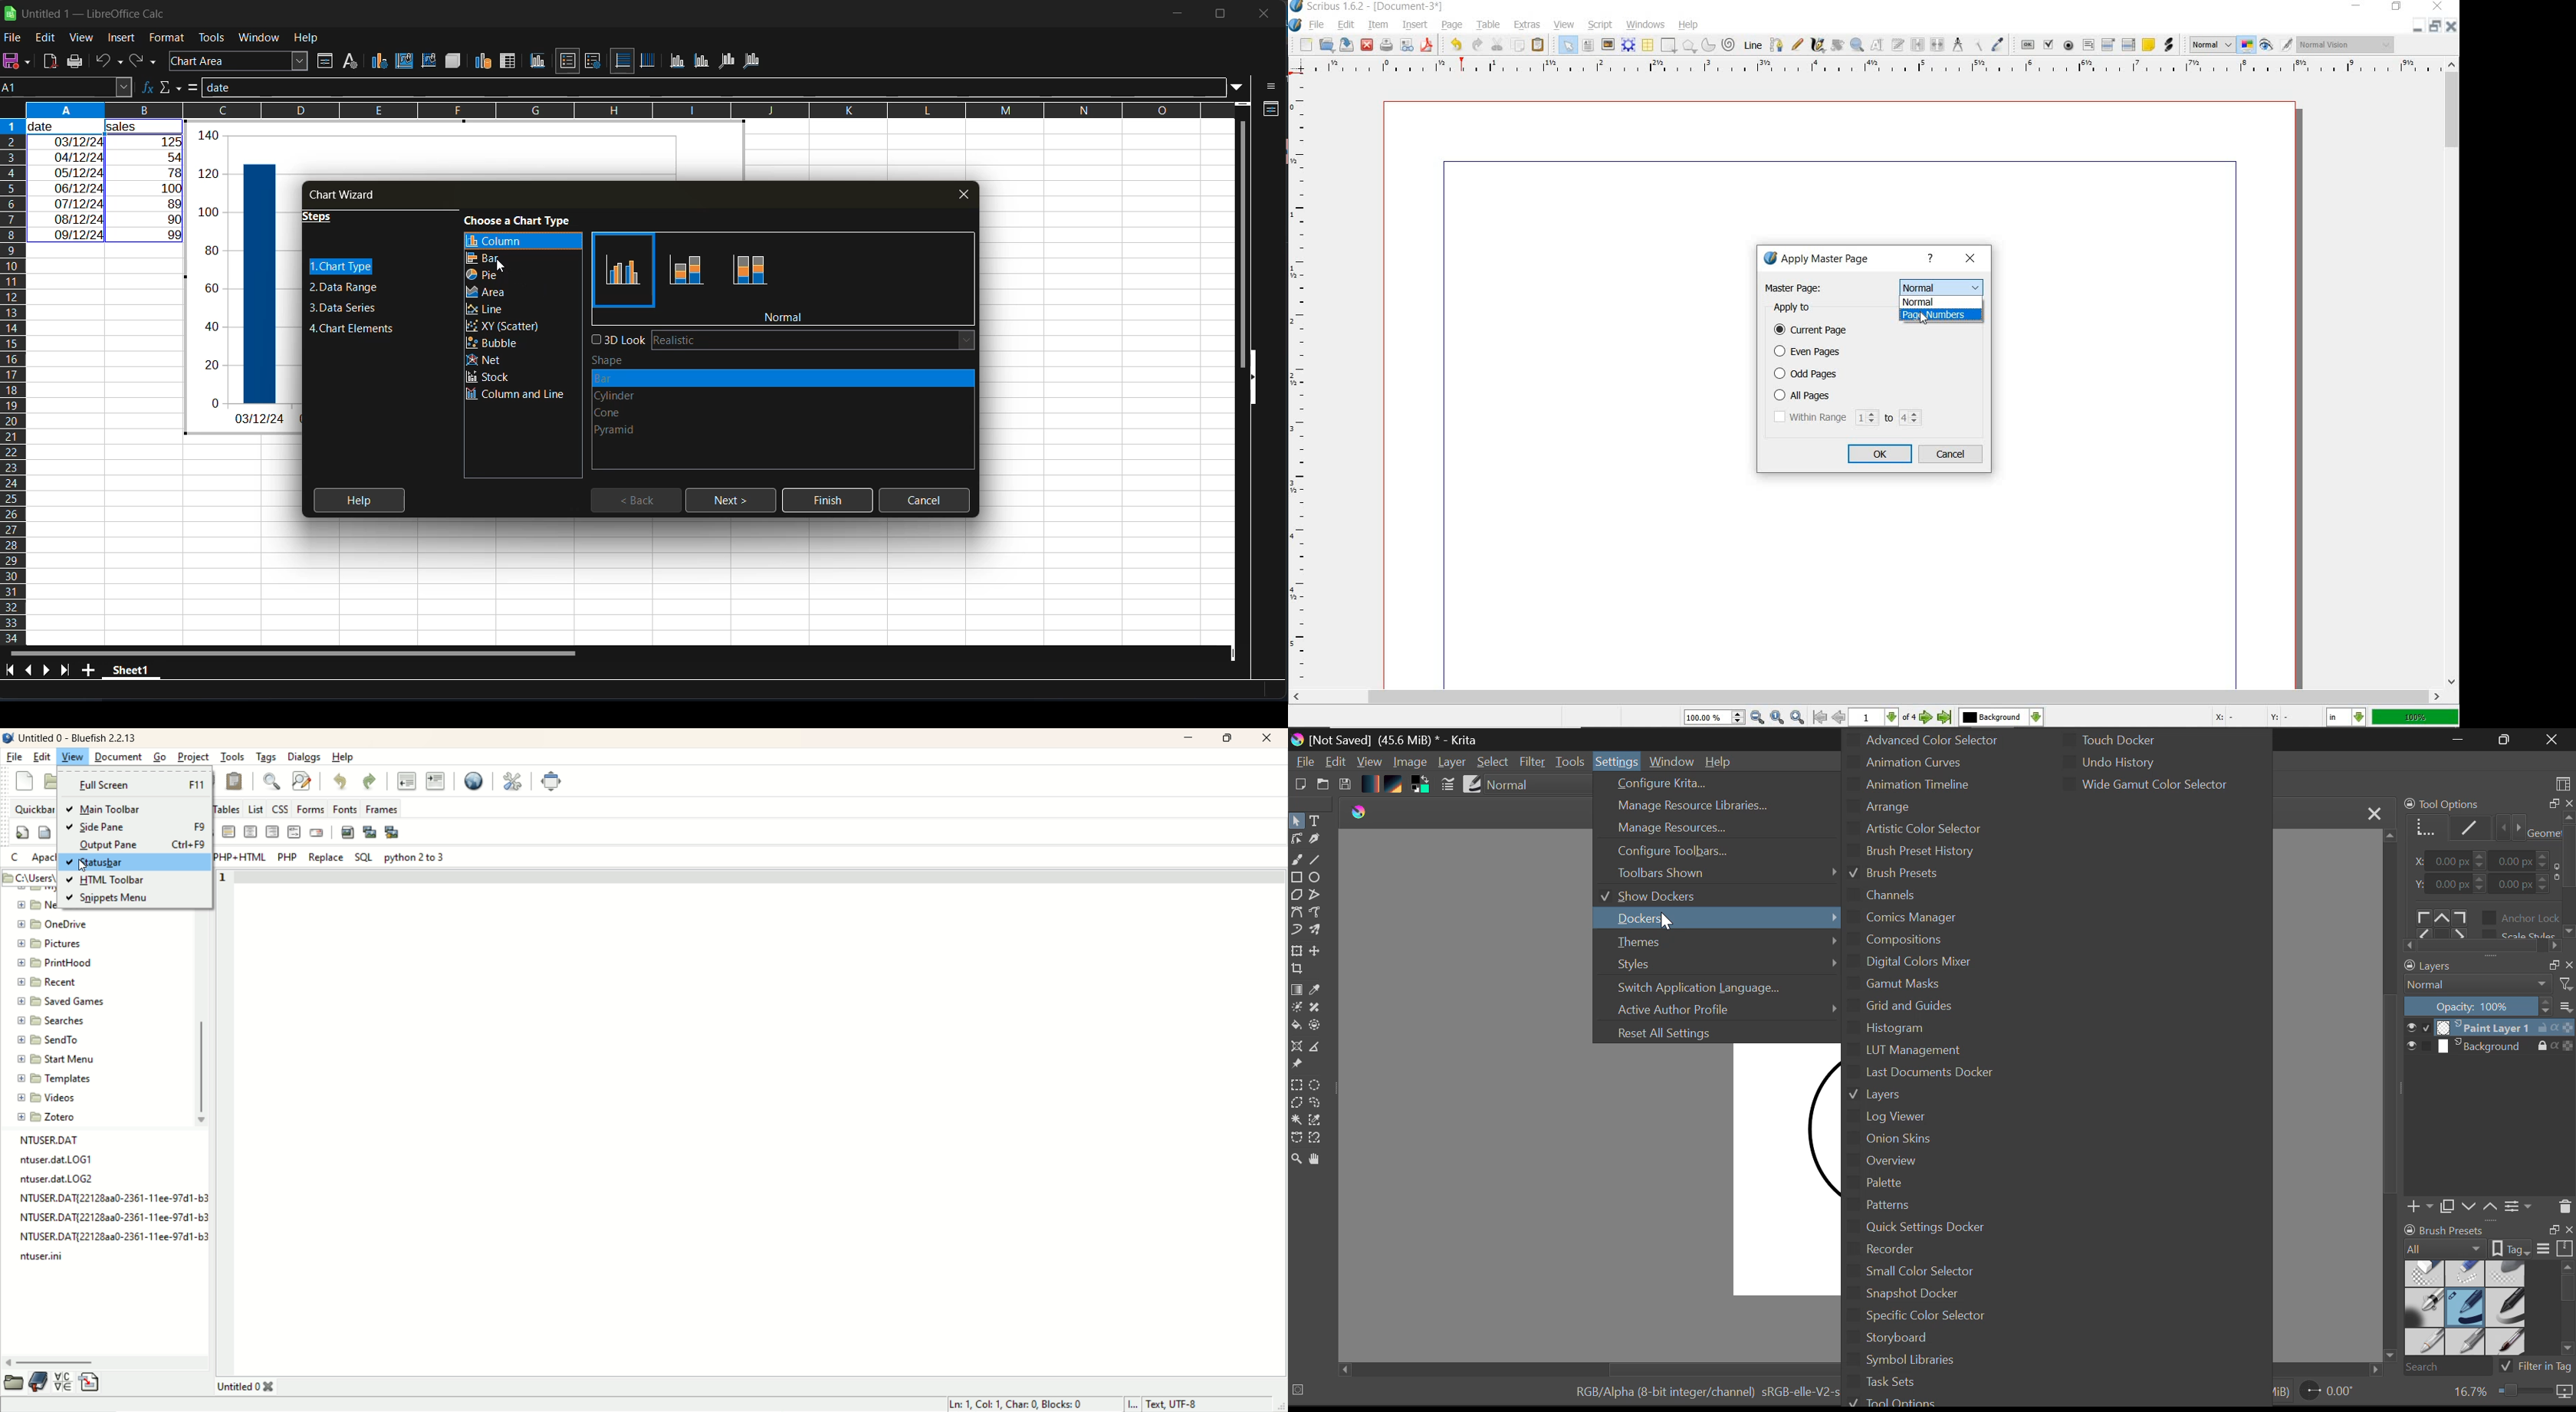 This screenshot has width=2576, height=1428. I want to click on Close, so click(2374, 813).